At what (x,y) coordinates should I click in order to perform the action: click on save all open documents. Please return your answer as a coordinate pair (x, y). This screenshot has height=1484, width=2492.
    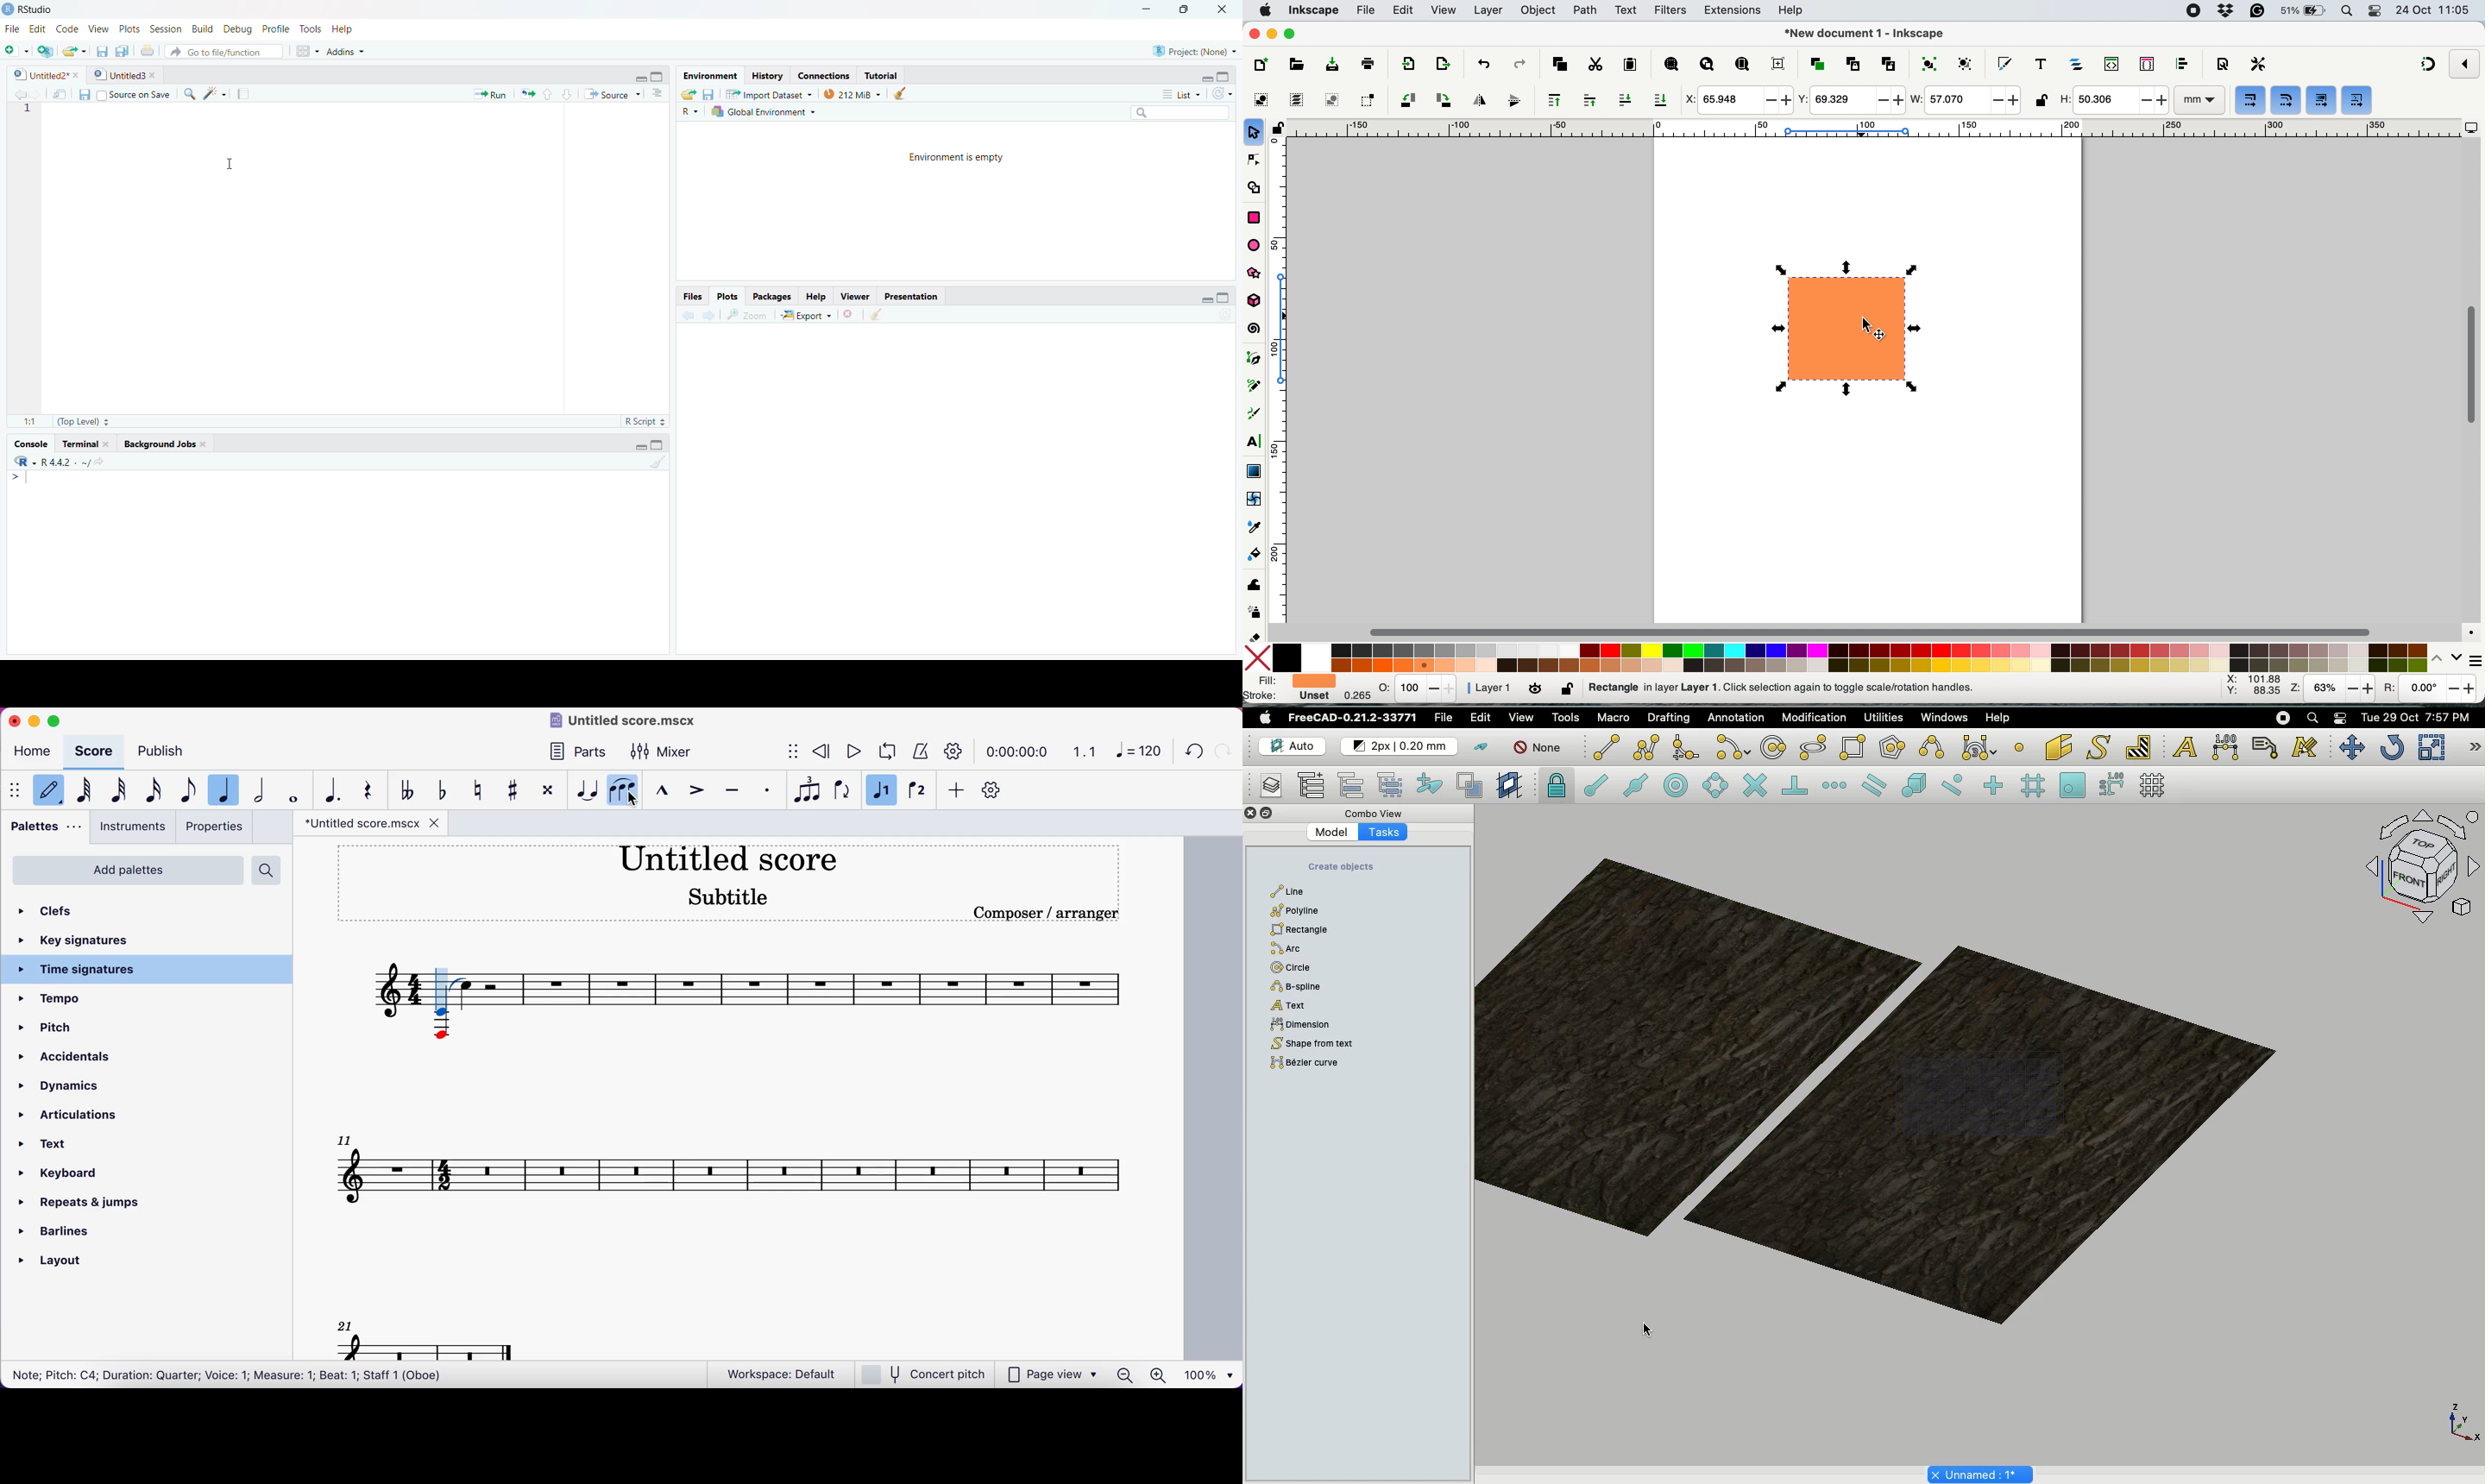
    Looking at the image, I should click on (124, 52).